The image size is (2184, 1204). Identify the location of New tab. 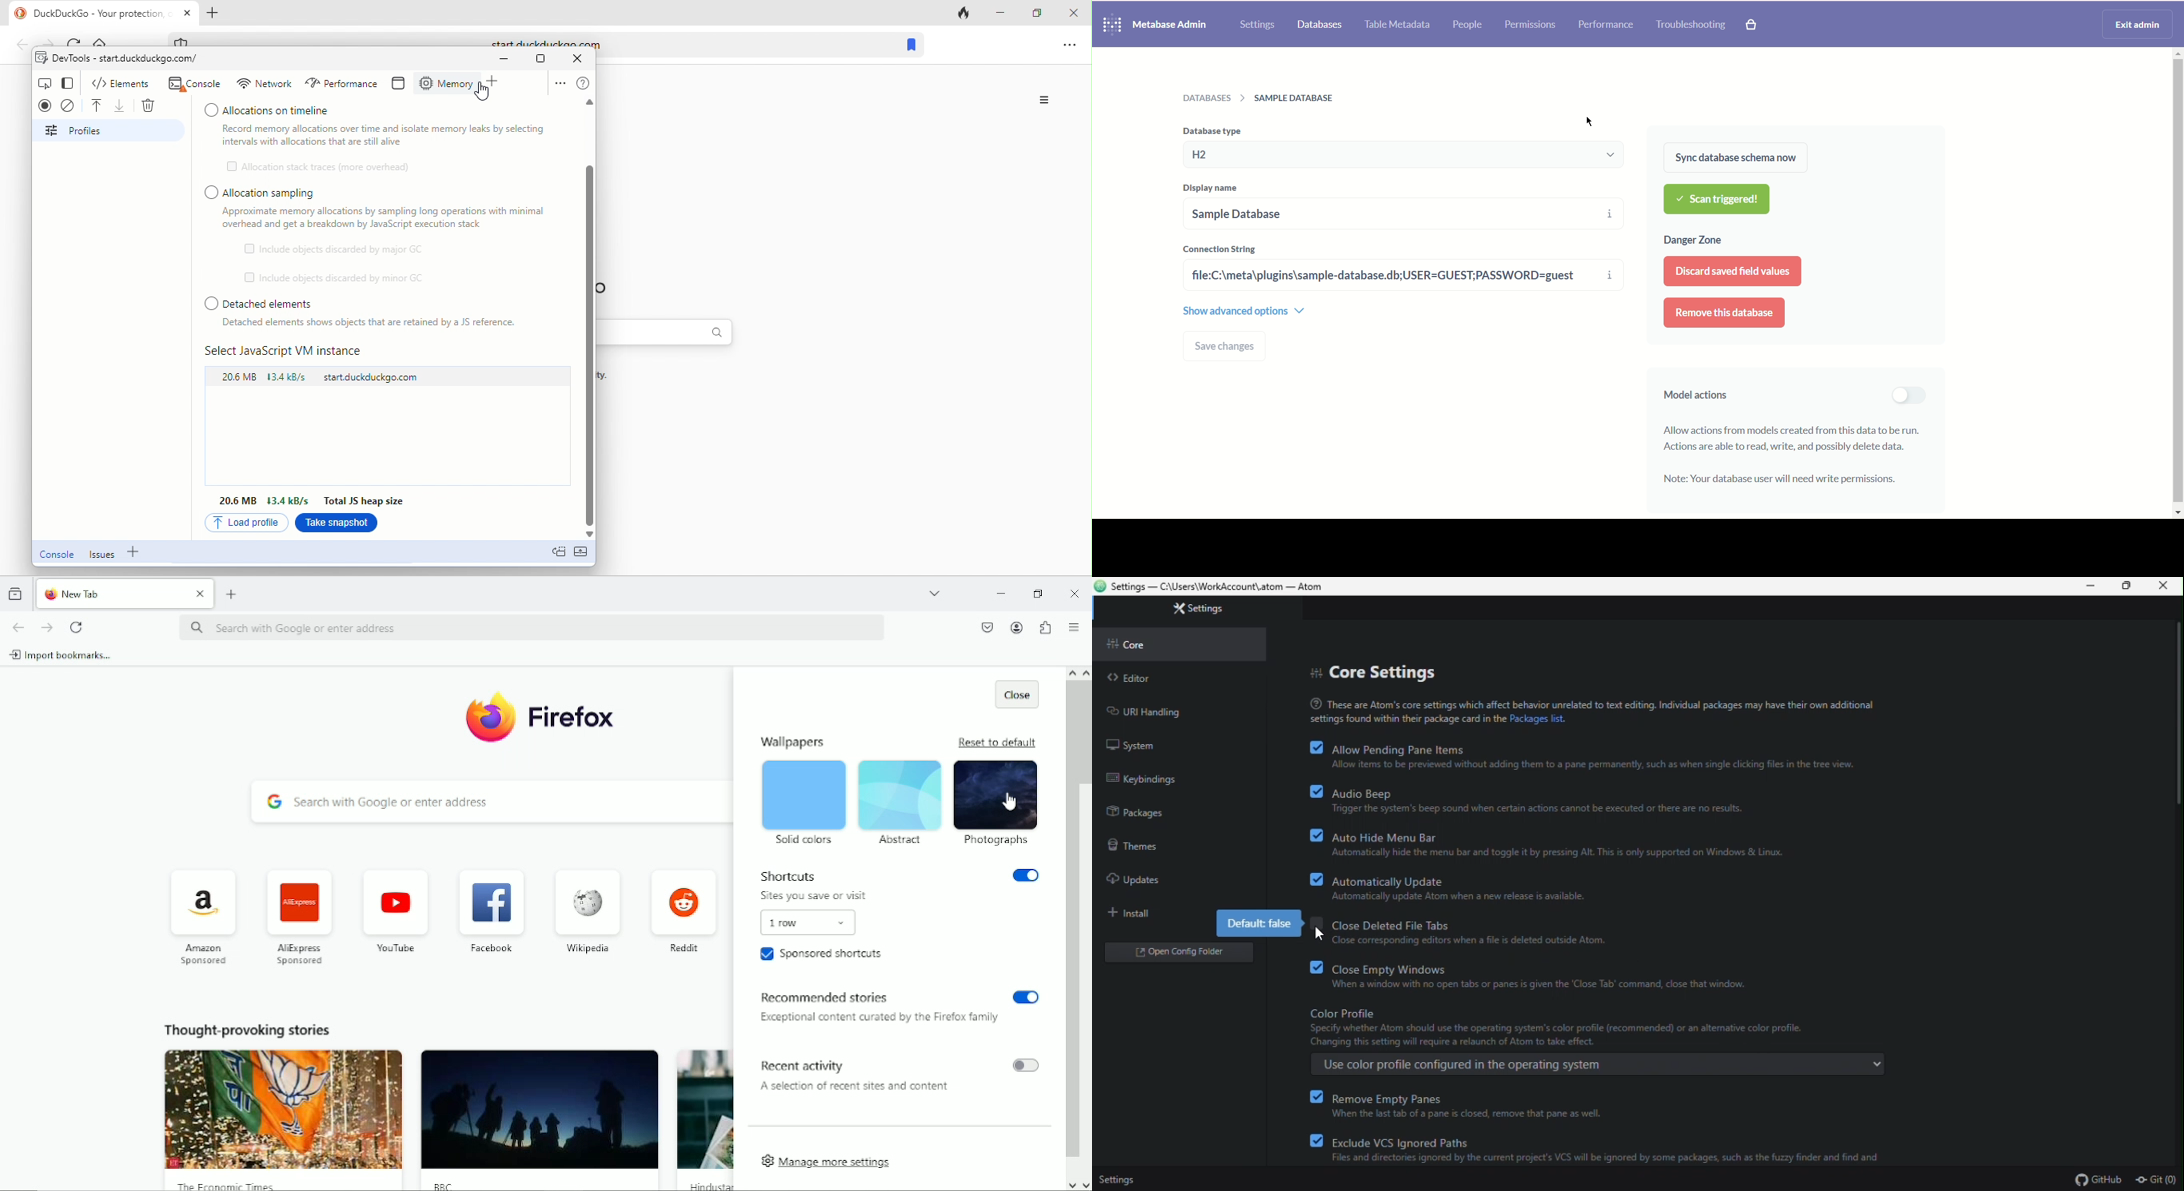
(233, 594).